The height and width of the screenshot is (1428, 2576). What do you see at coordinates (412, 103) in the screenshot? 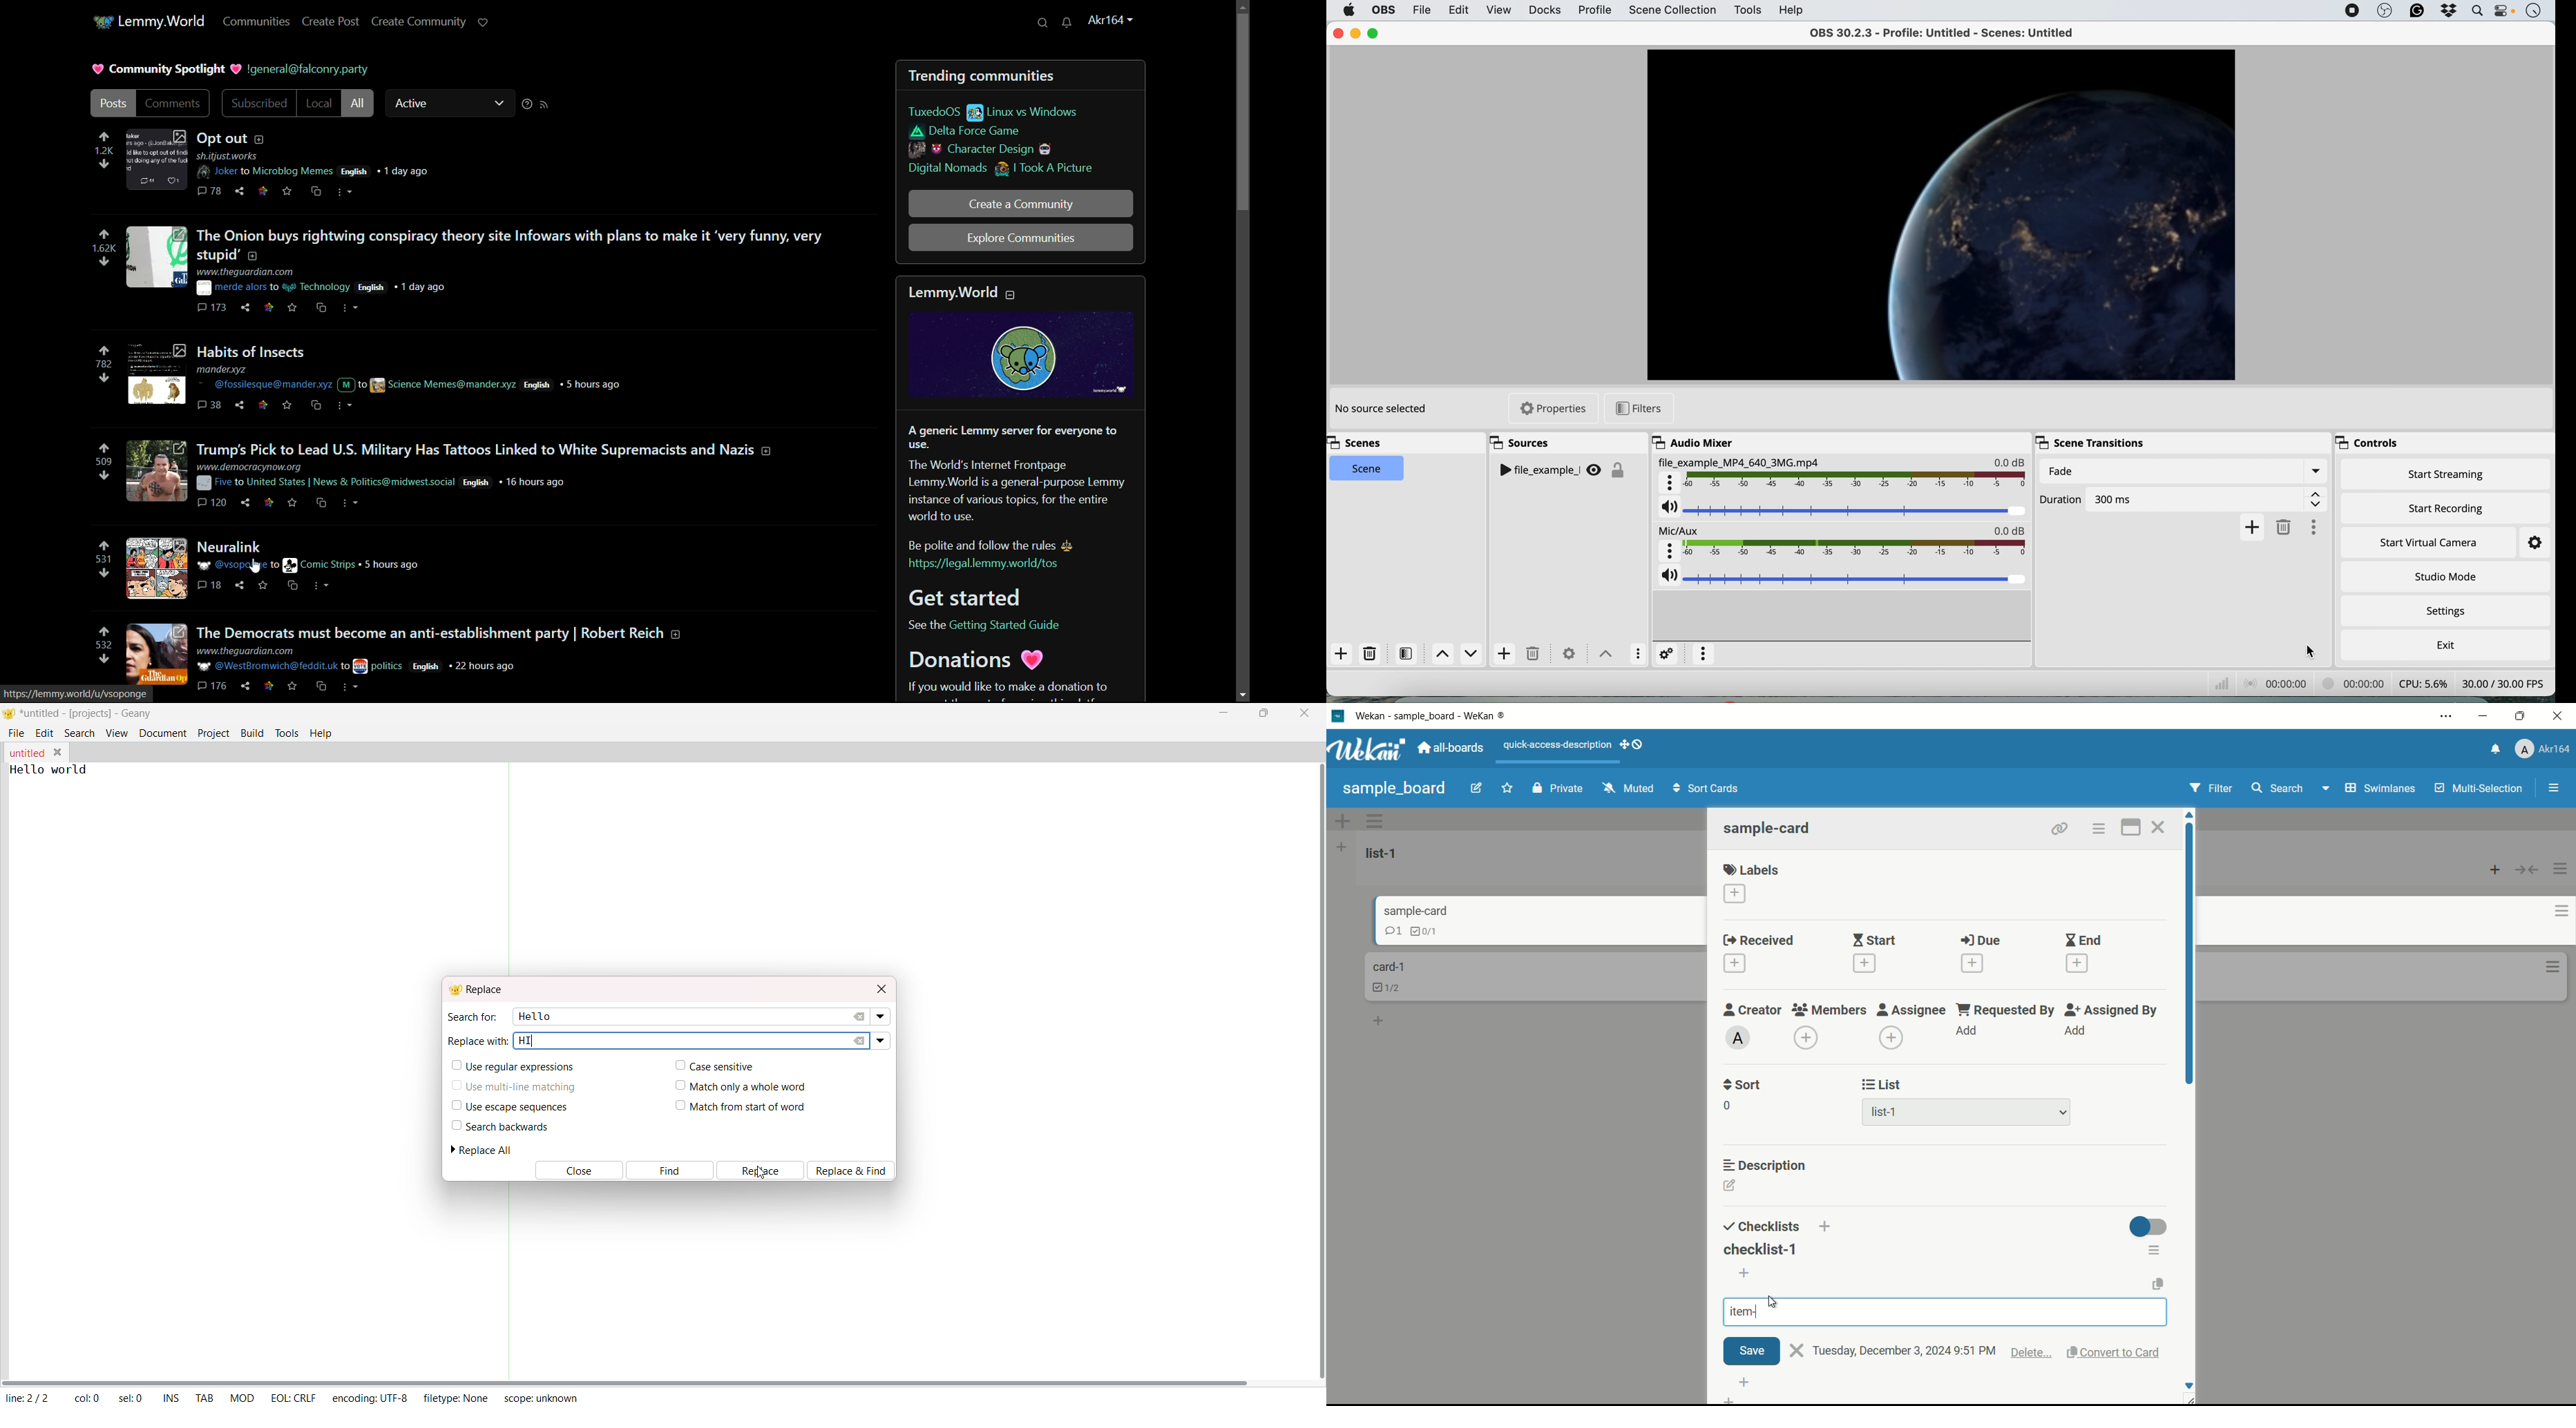
I see `active` at bounding box center [412, 103].